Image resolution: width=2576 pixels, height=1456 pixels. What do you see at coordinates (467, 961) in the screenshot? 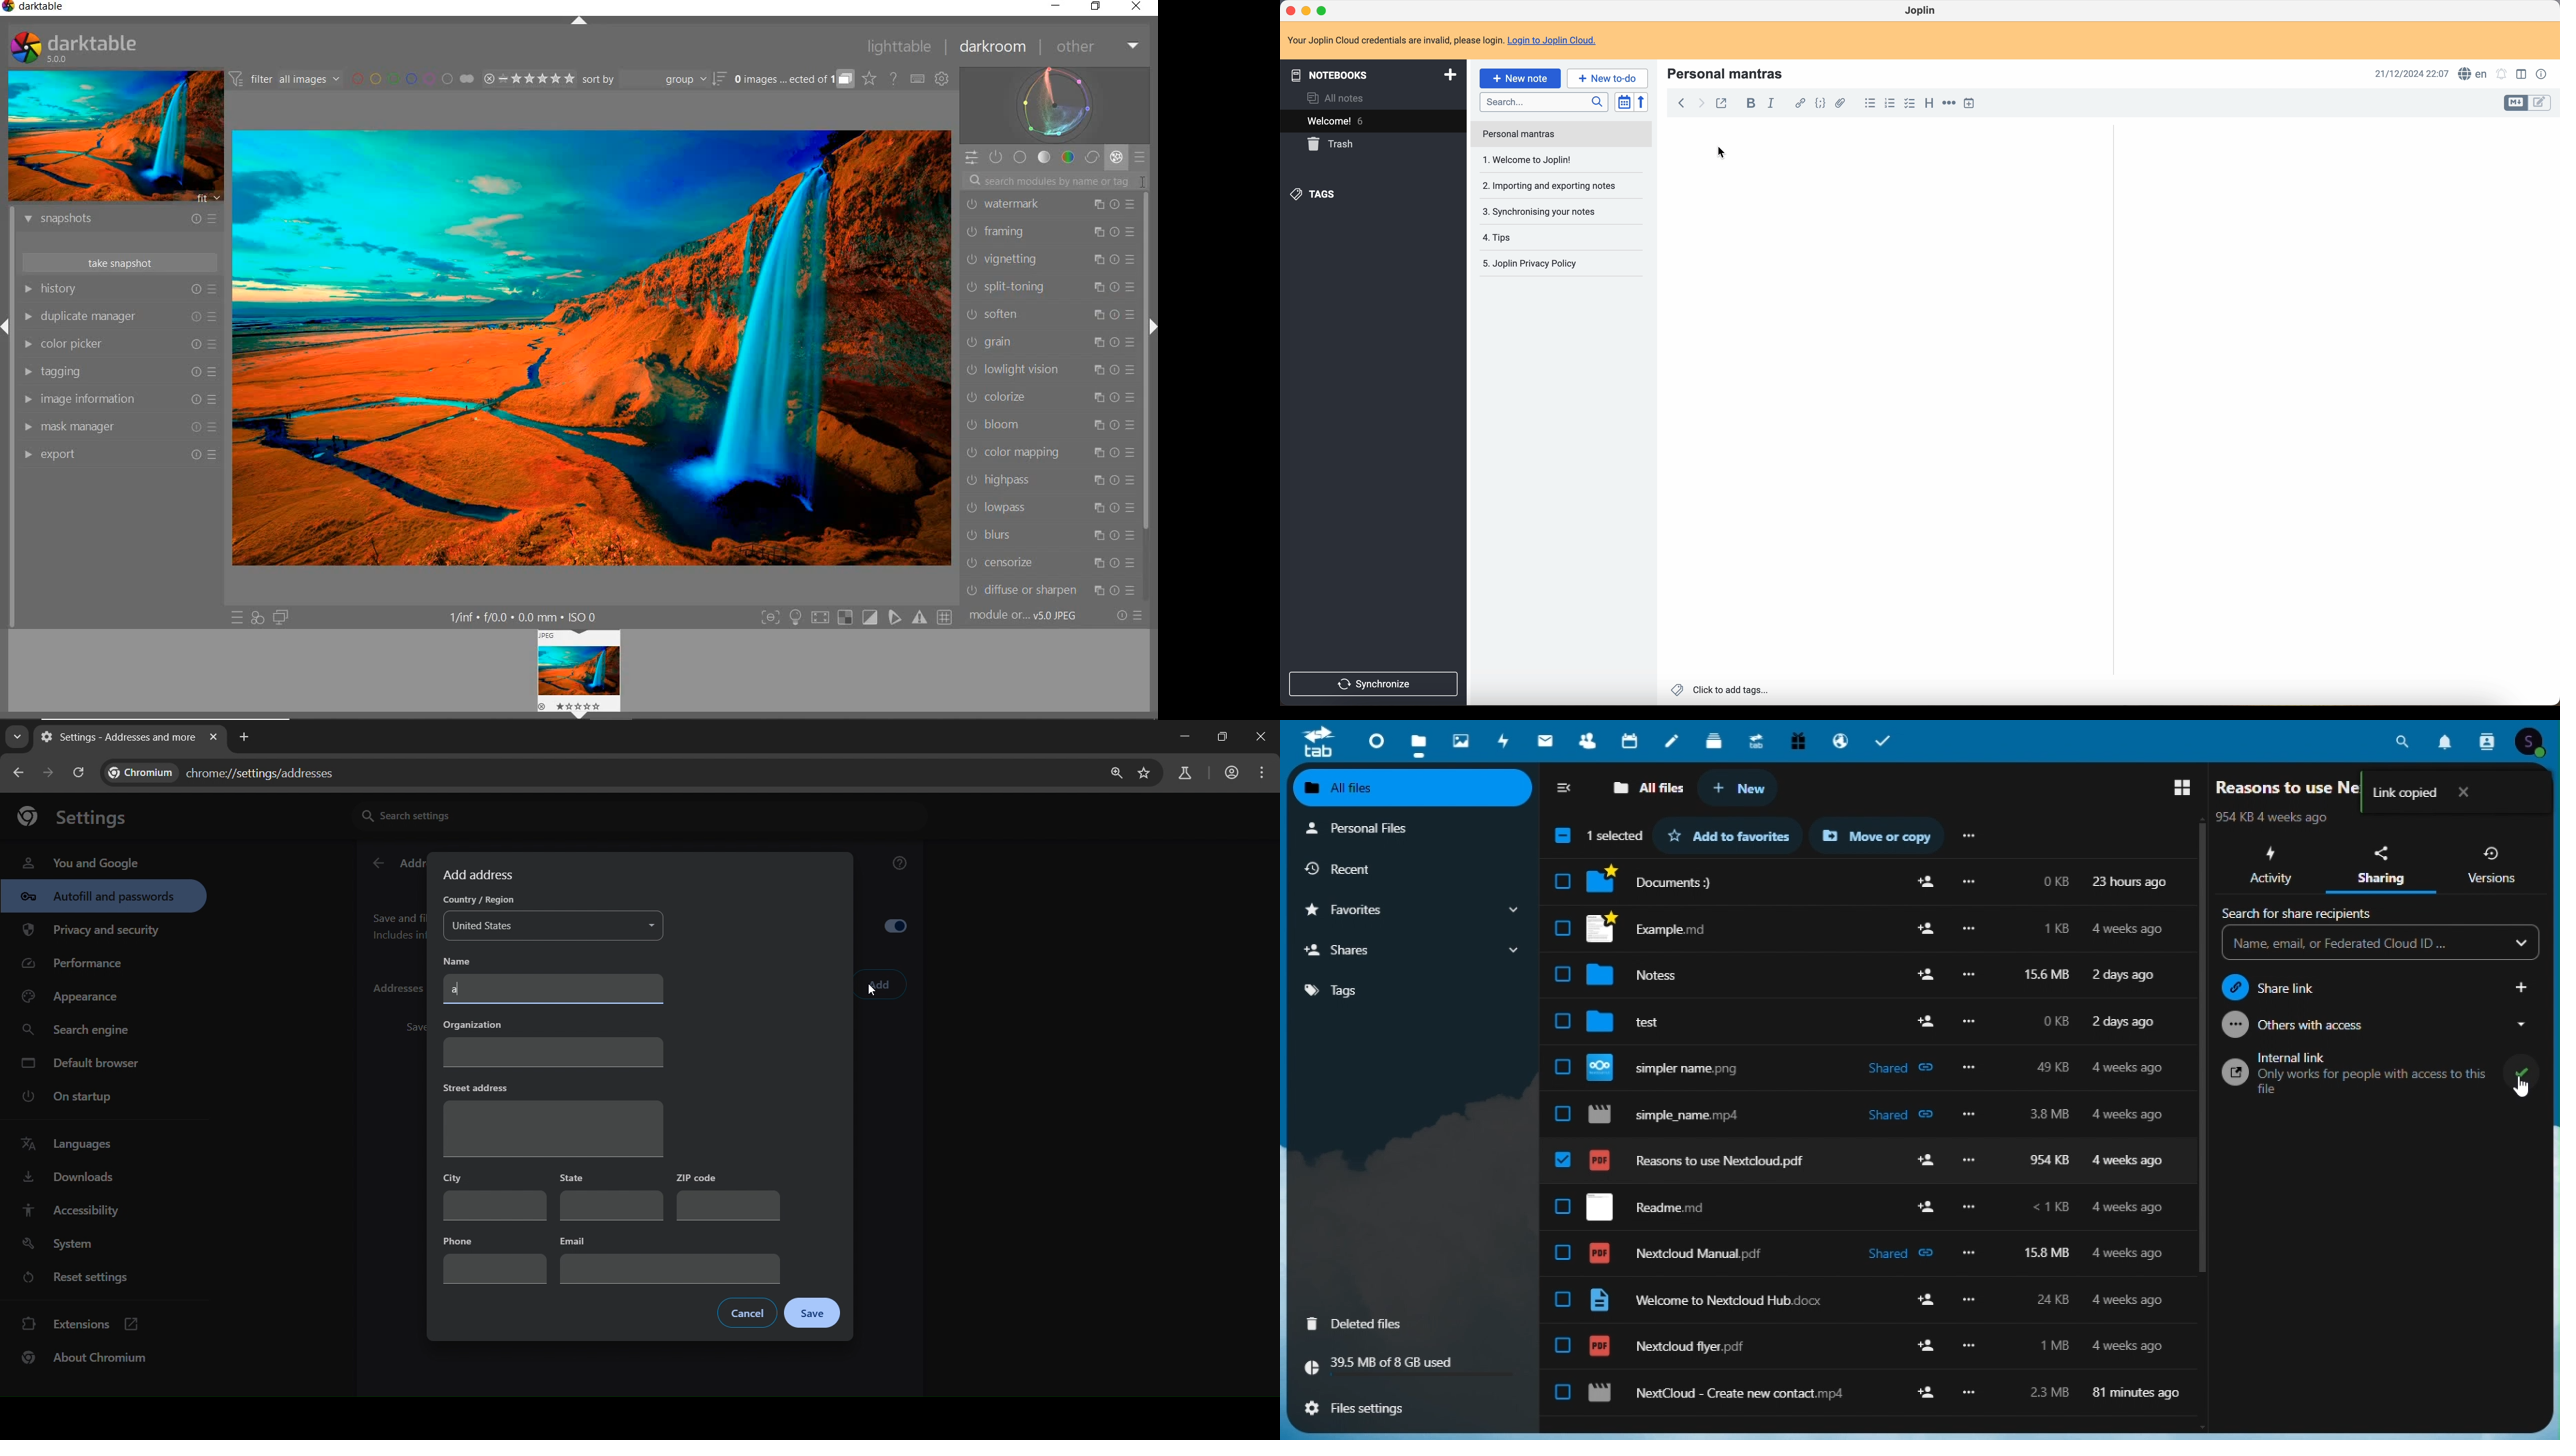
I see `name` at bounding box center [467, 961].